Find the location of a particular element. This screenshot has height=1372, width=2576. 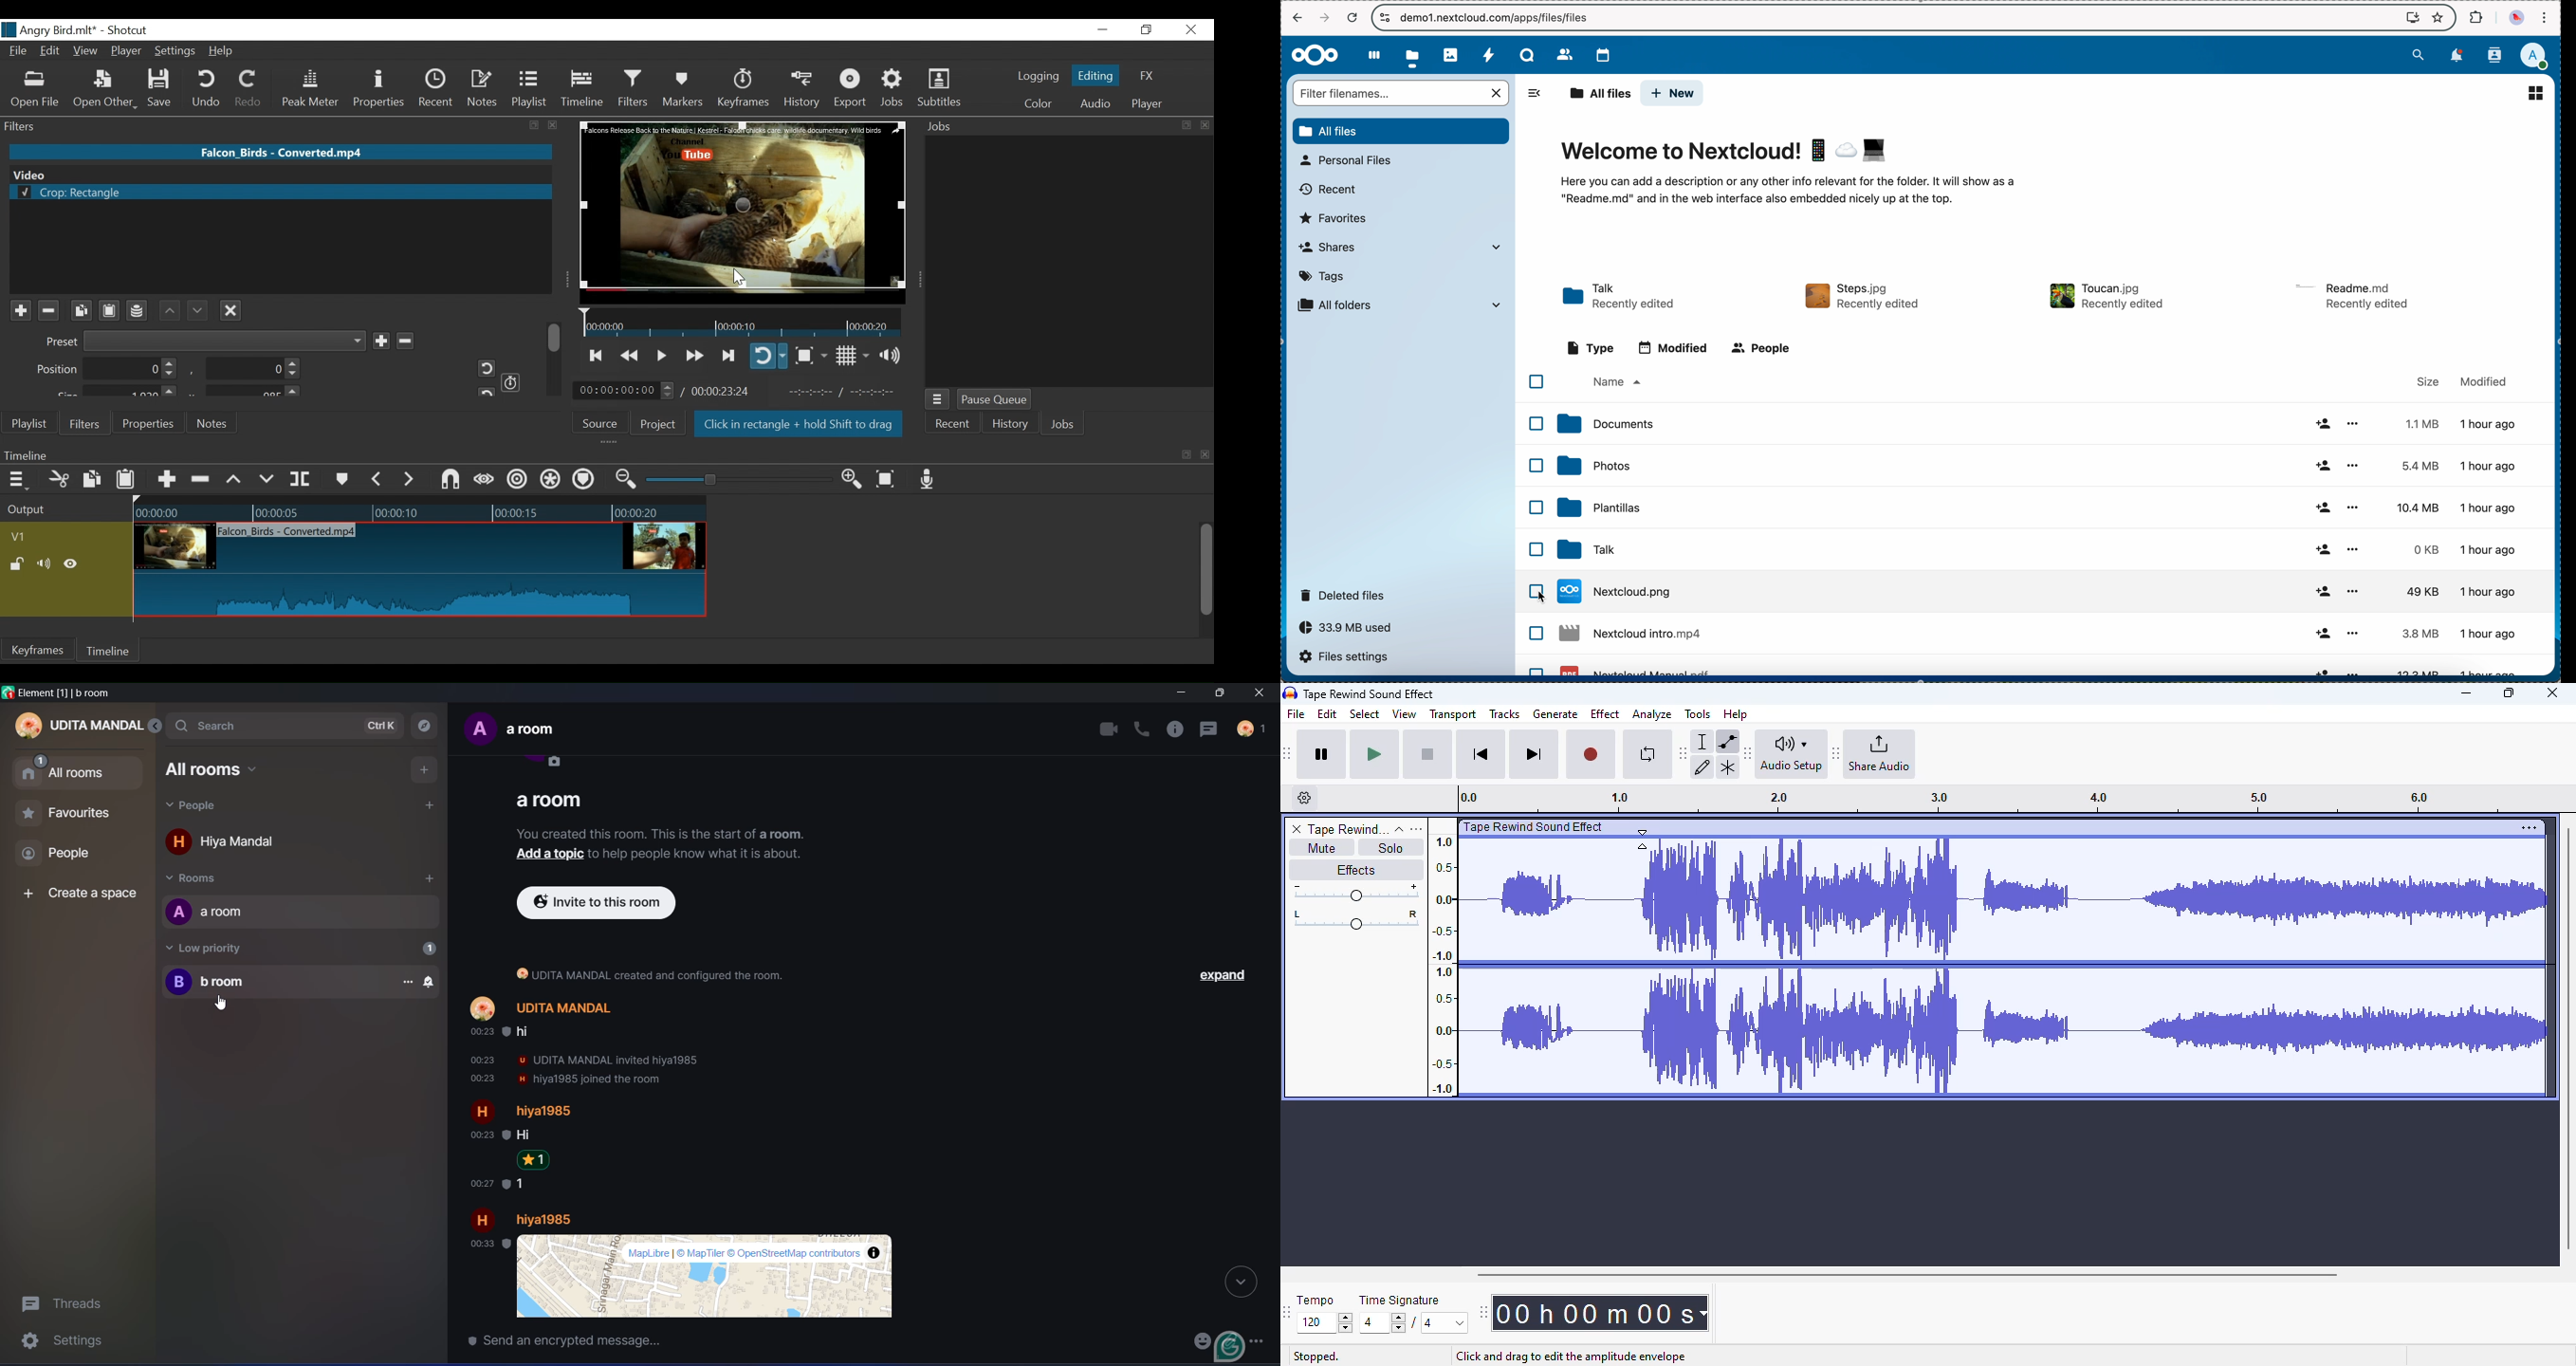

skip to end is located at coordinates (1533, 755).